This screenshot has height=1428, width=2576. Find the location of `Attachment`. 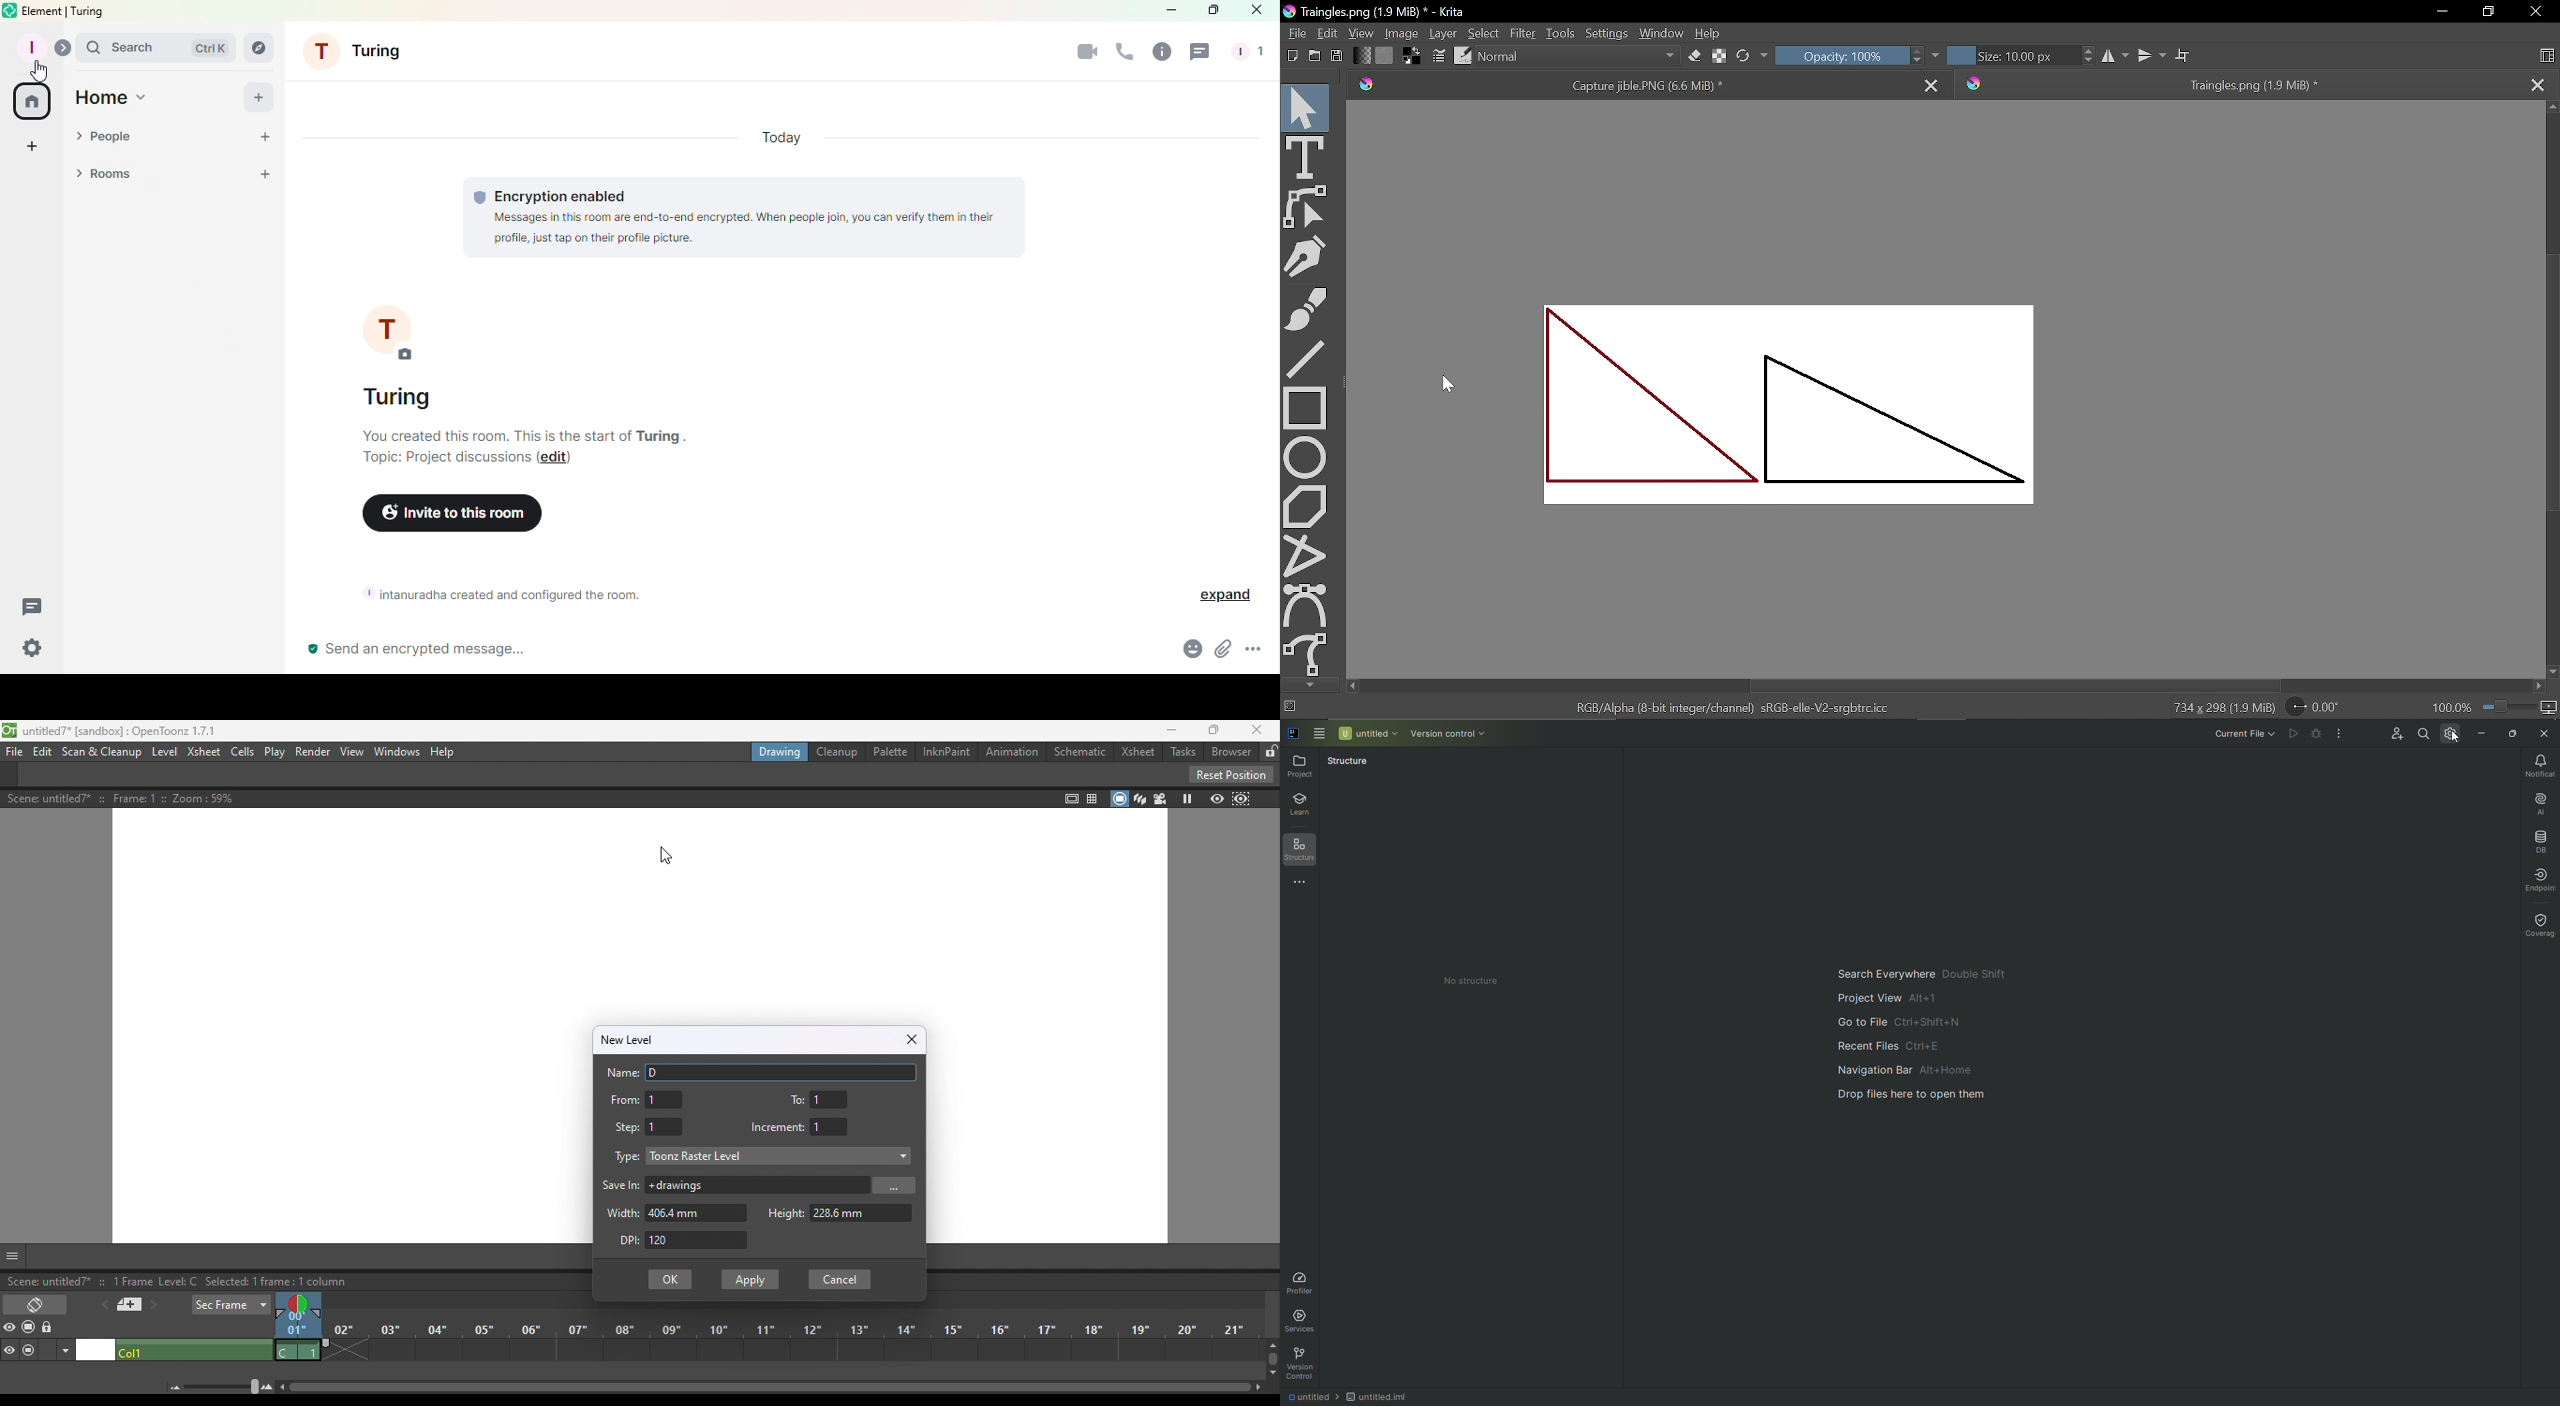

Attachment is located at coordinates (1224, 652).